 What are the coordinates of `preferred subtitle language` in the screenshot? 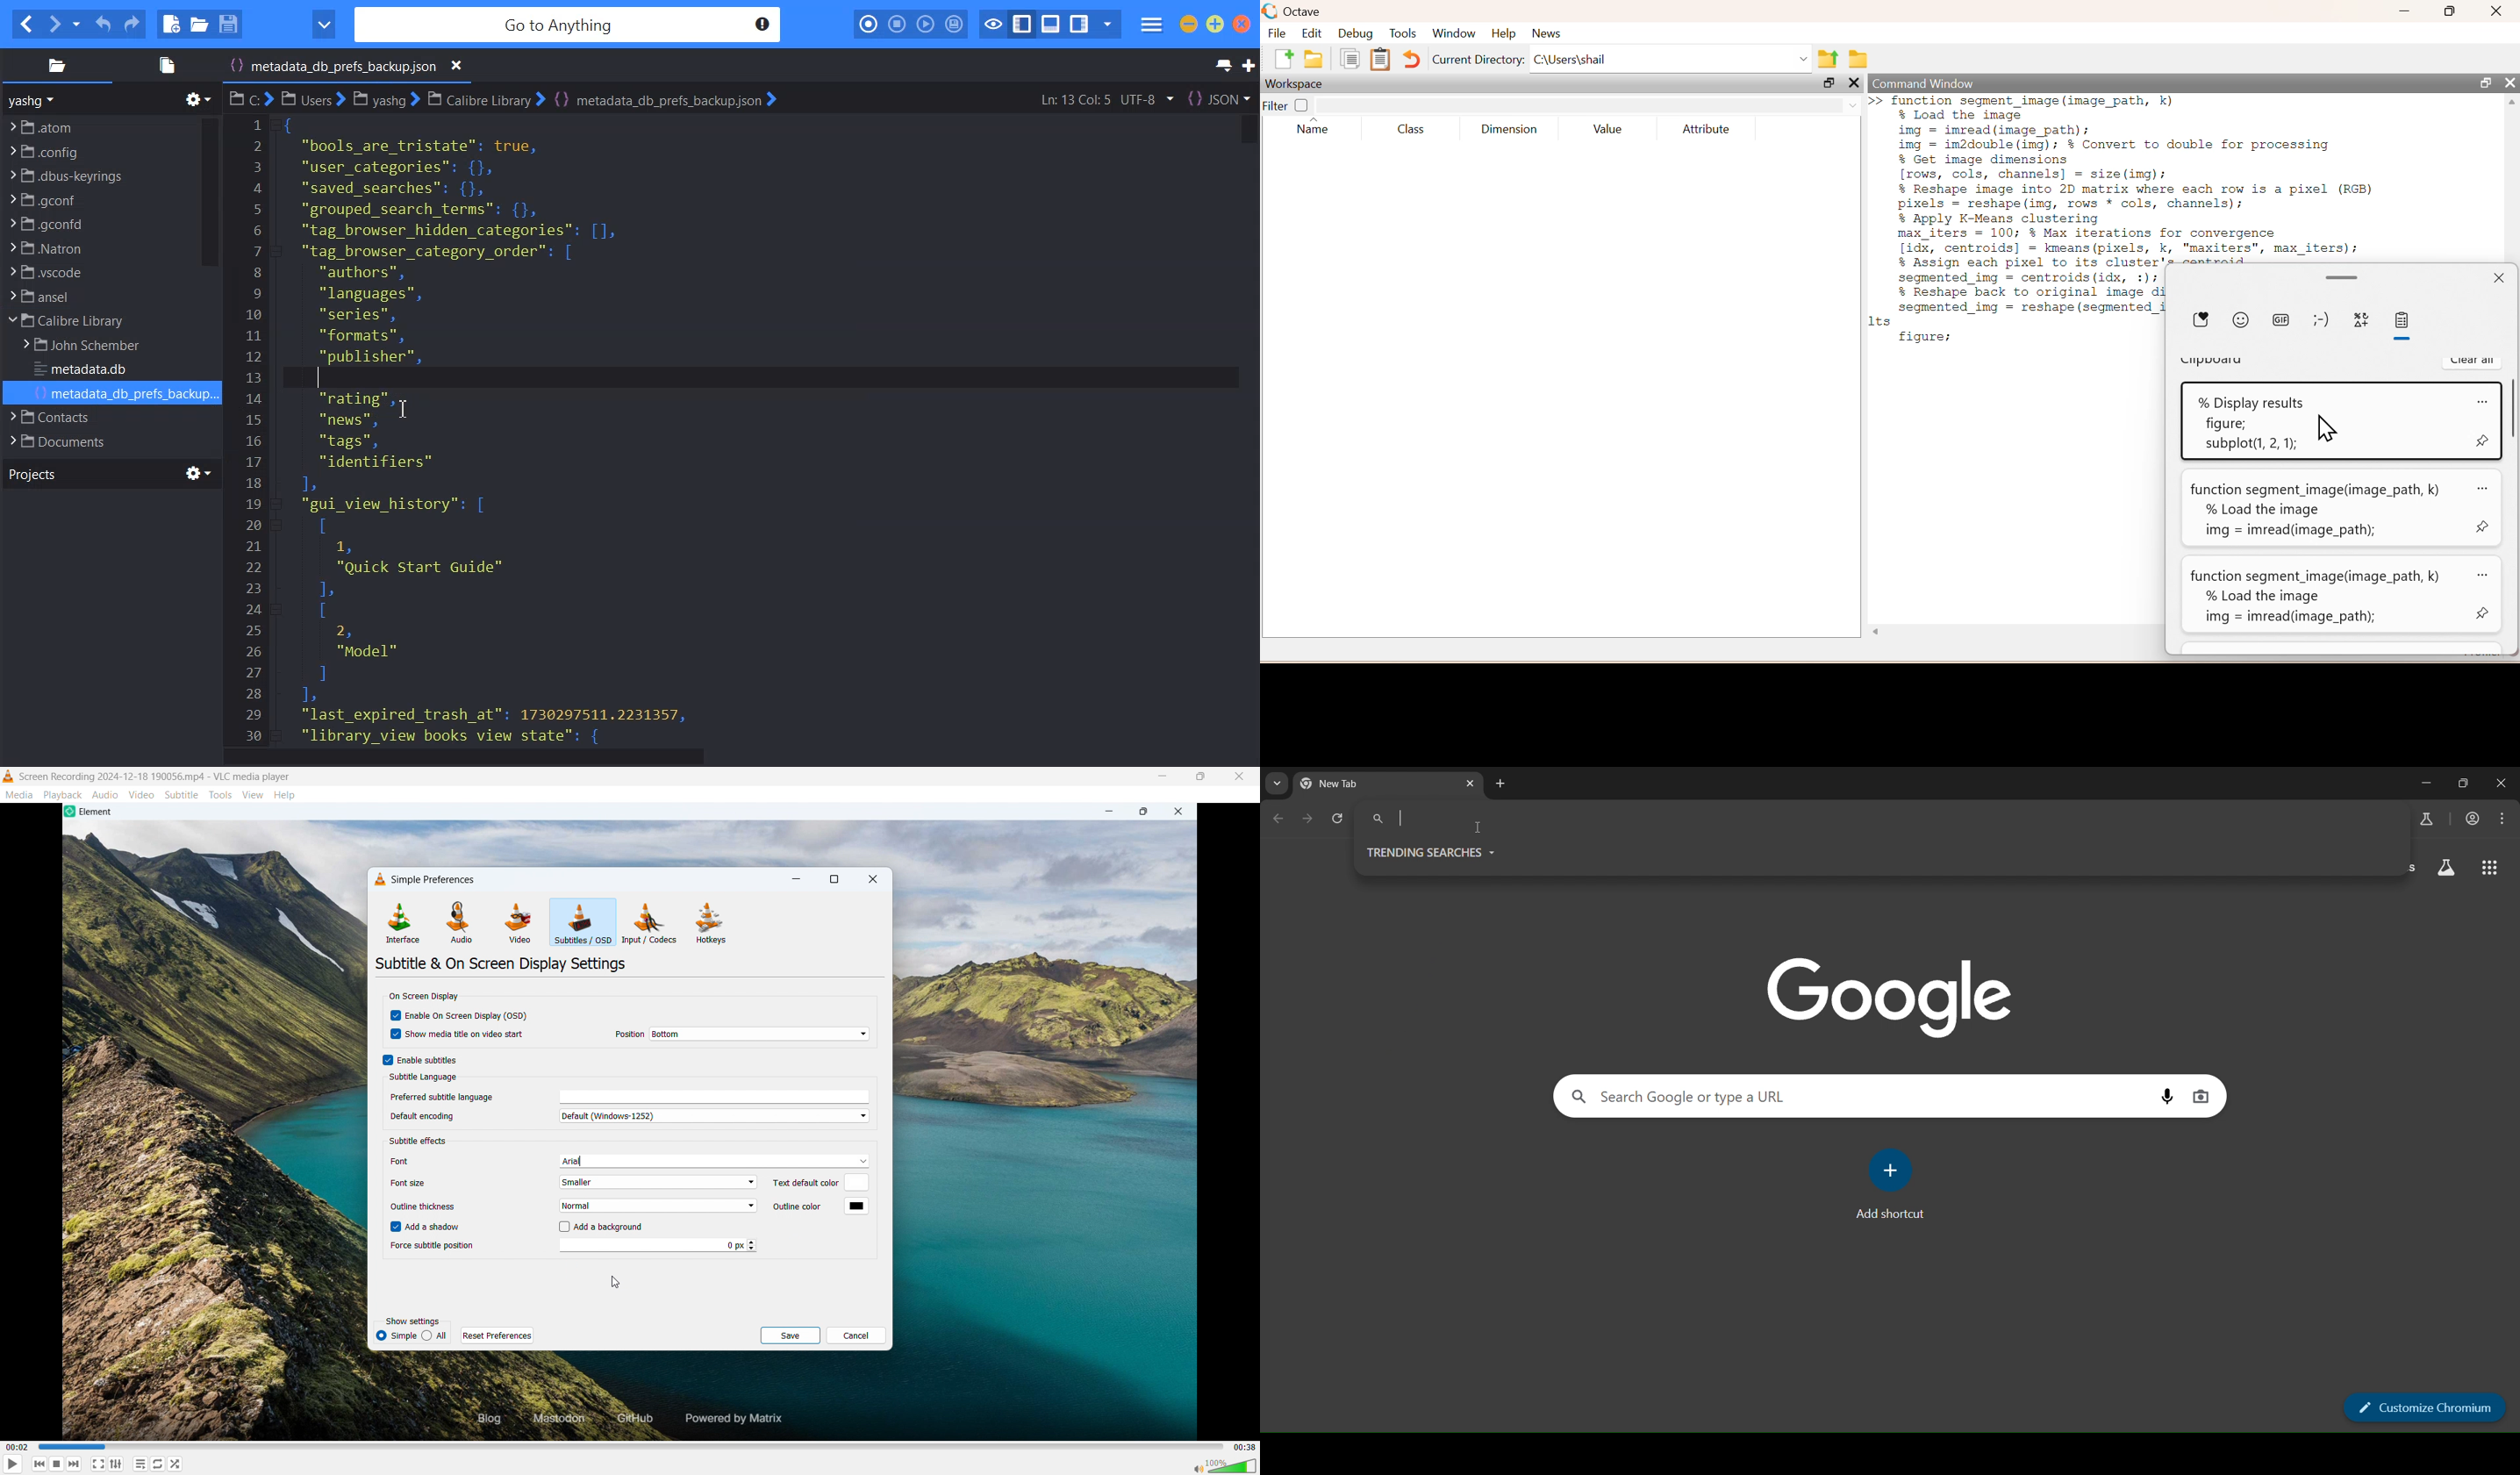 It's located at (714, 1098).